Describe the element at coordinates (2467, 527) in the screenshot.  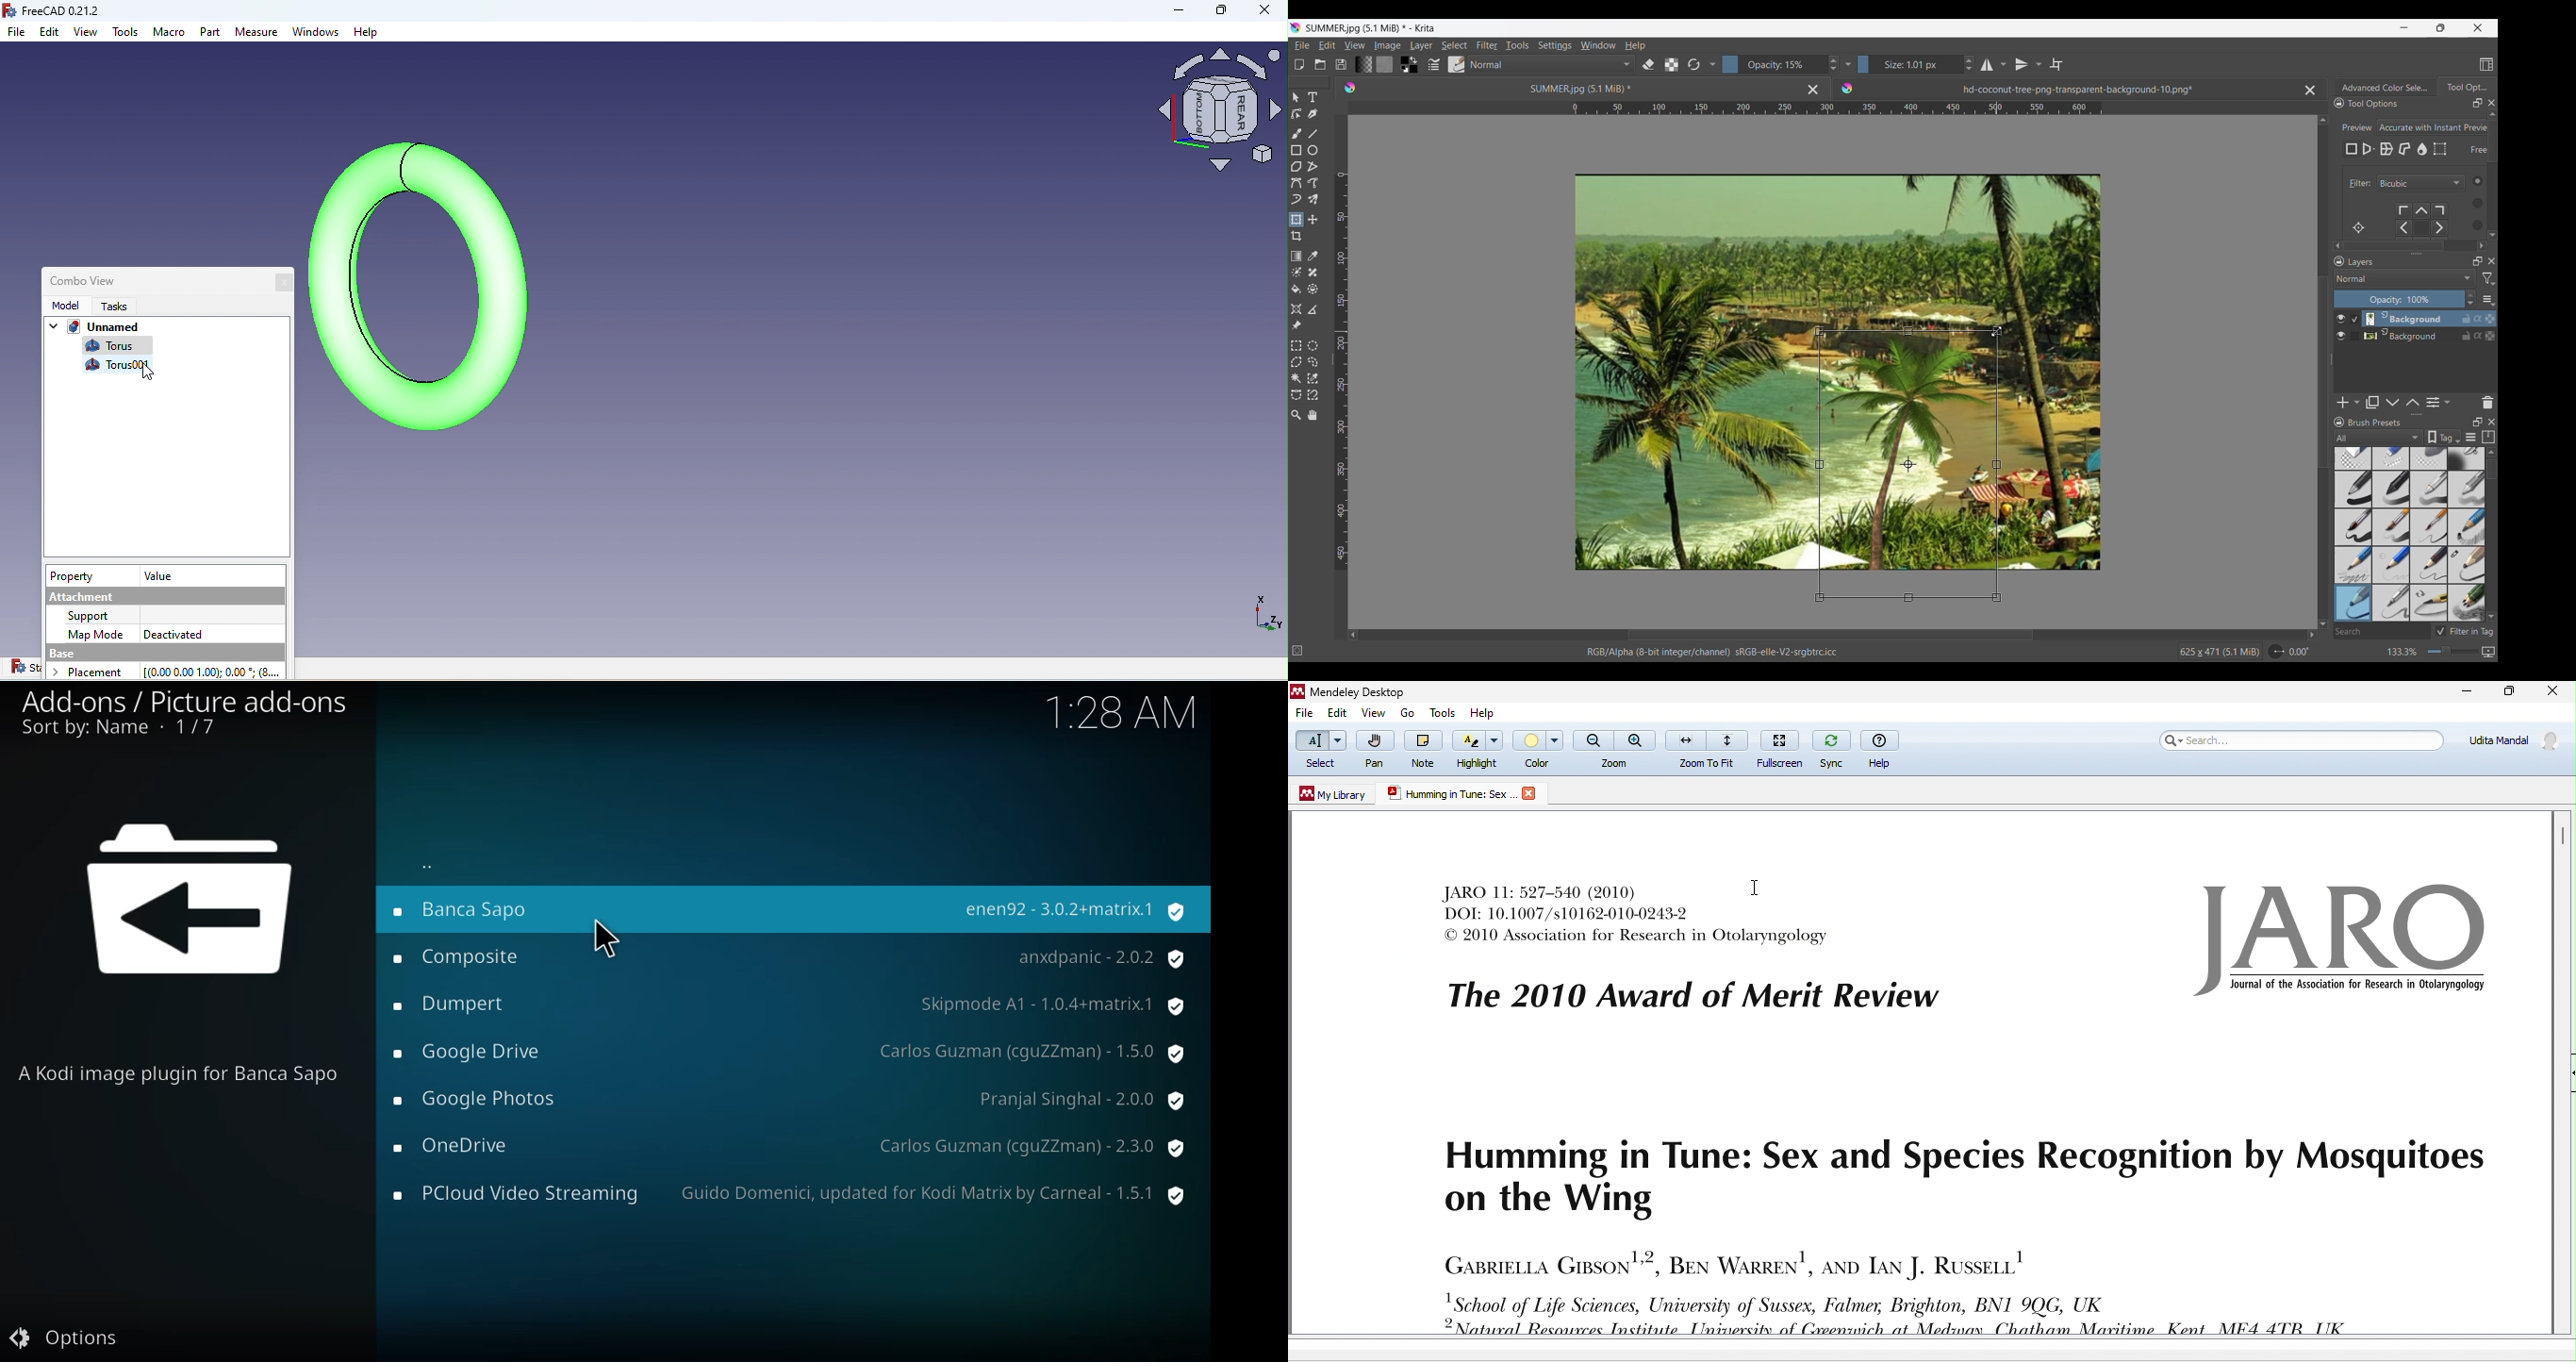
I see `pencil 1-sketch` at that location.